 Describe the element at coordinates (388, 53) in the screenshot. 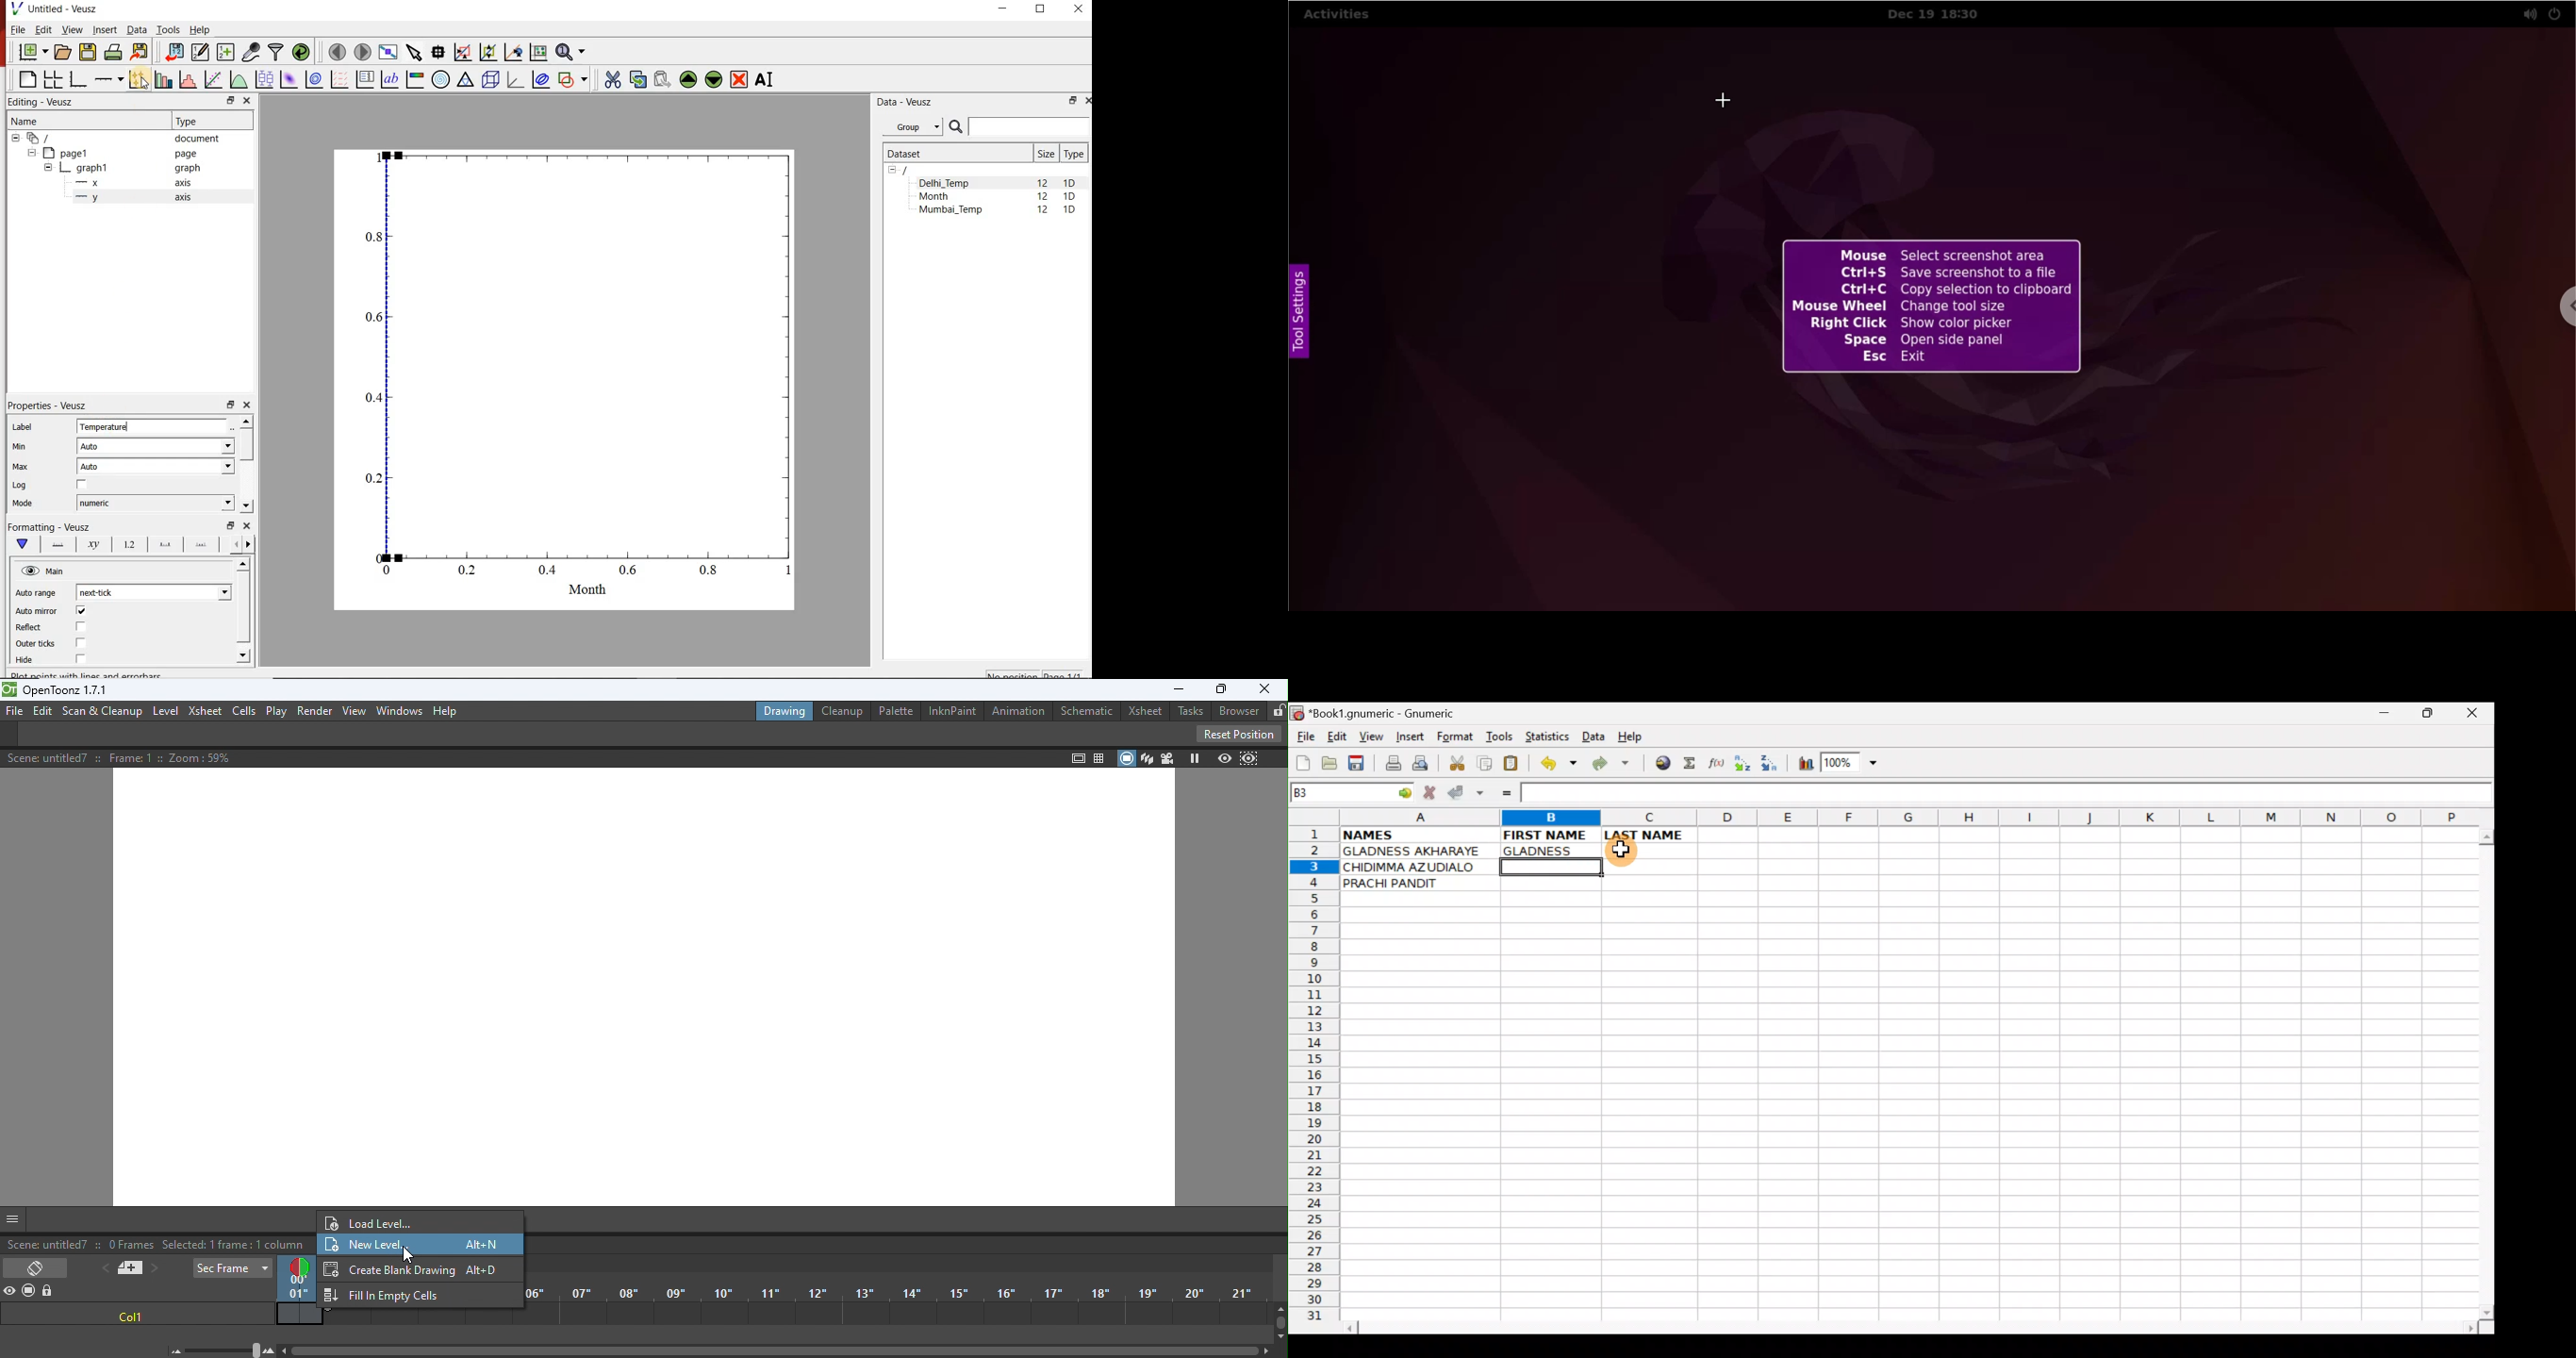

I see `view plot full screen` at that location.